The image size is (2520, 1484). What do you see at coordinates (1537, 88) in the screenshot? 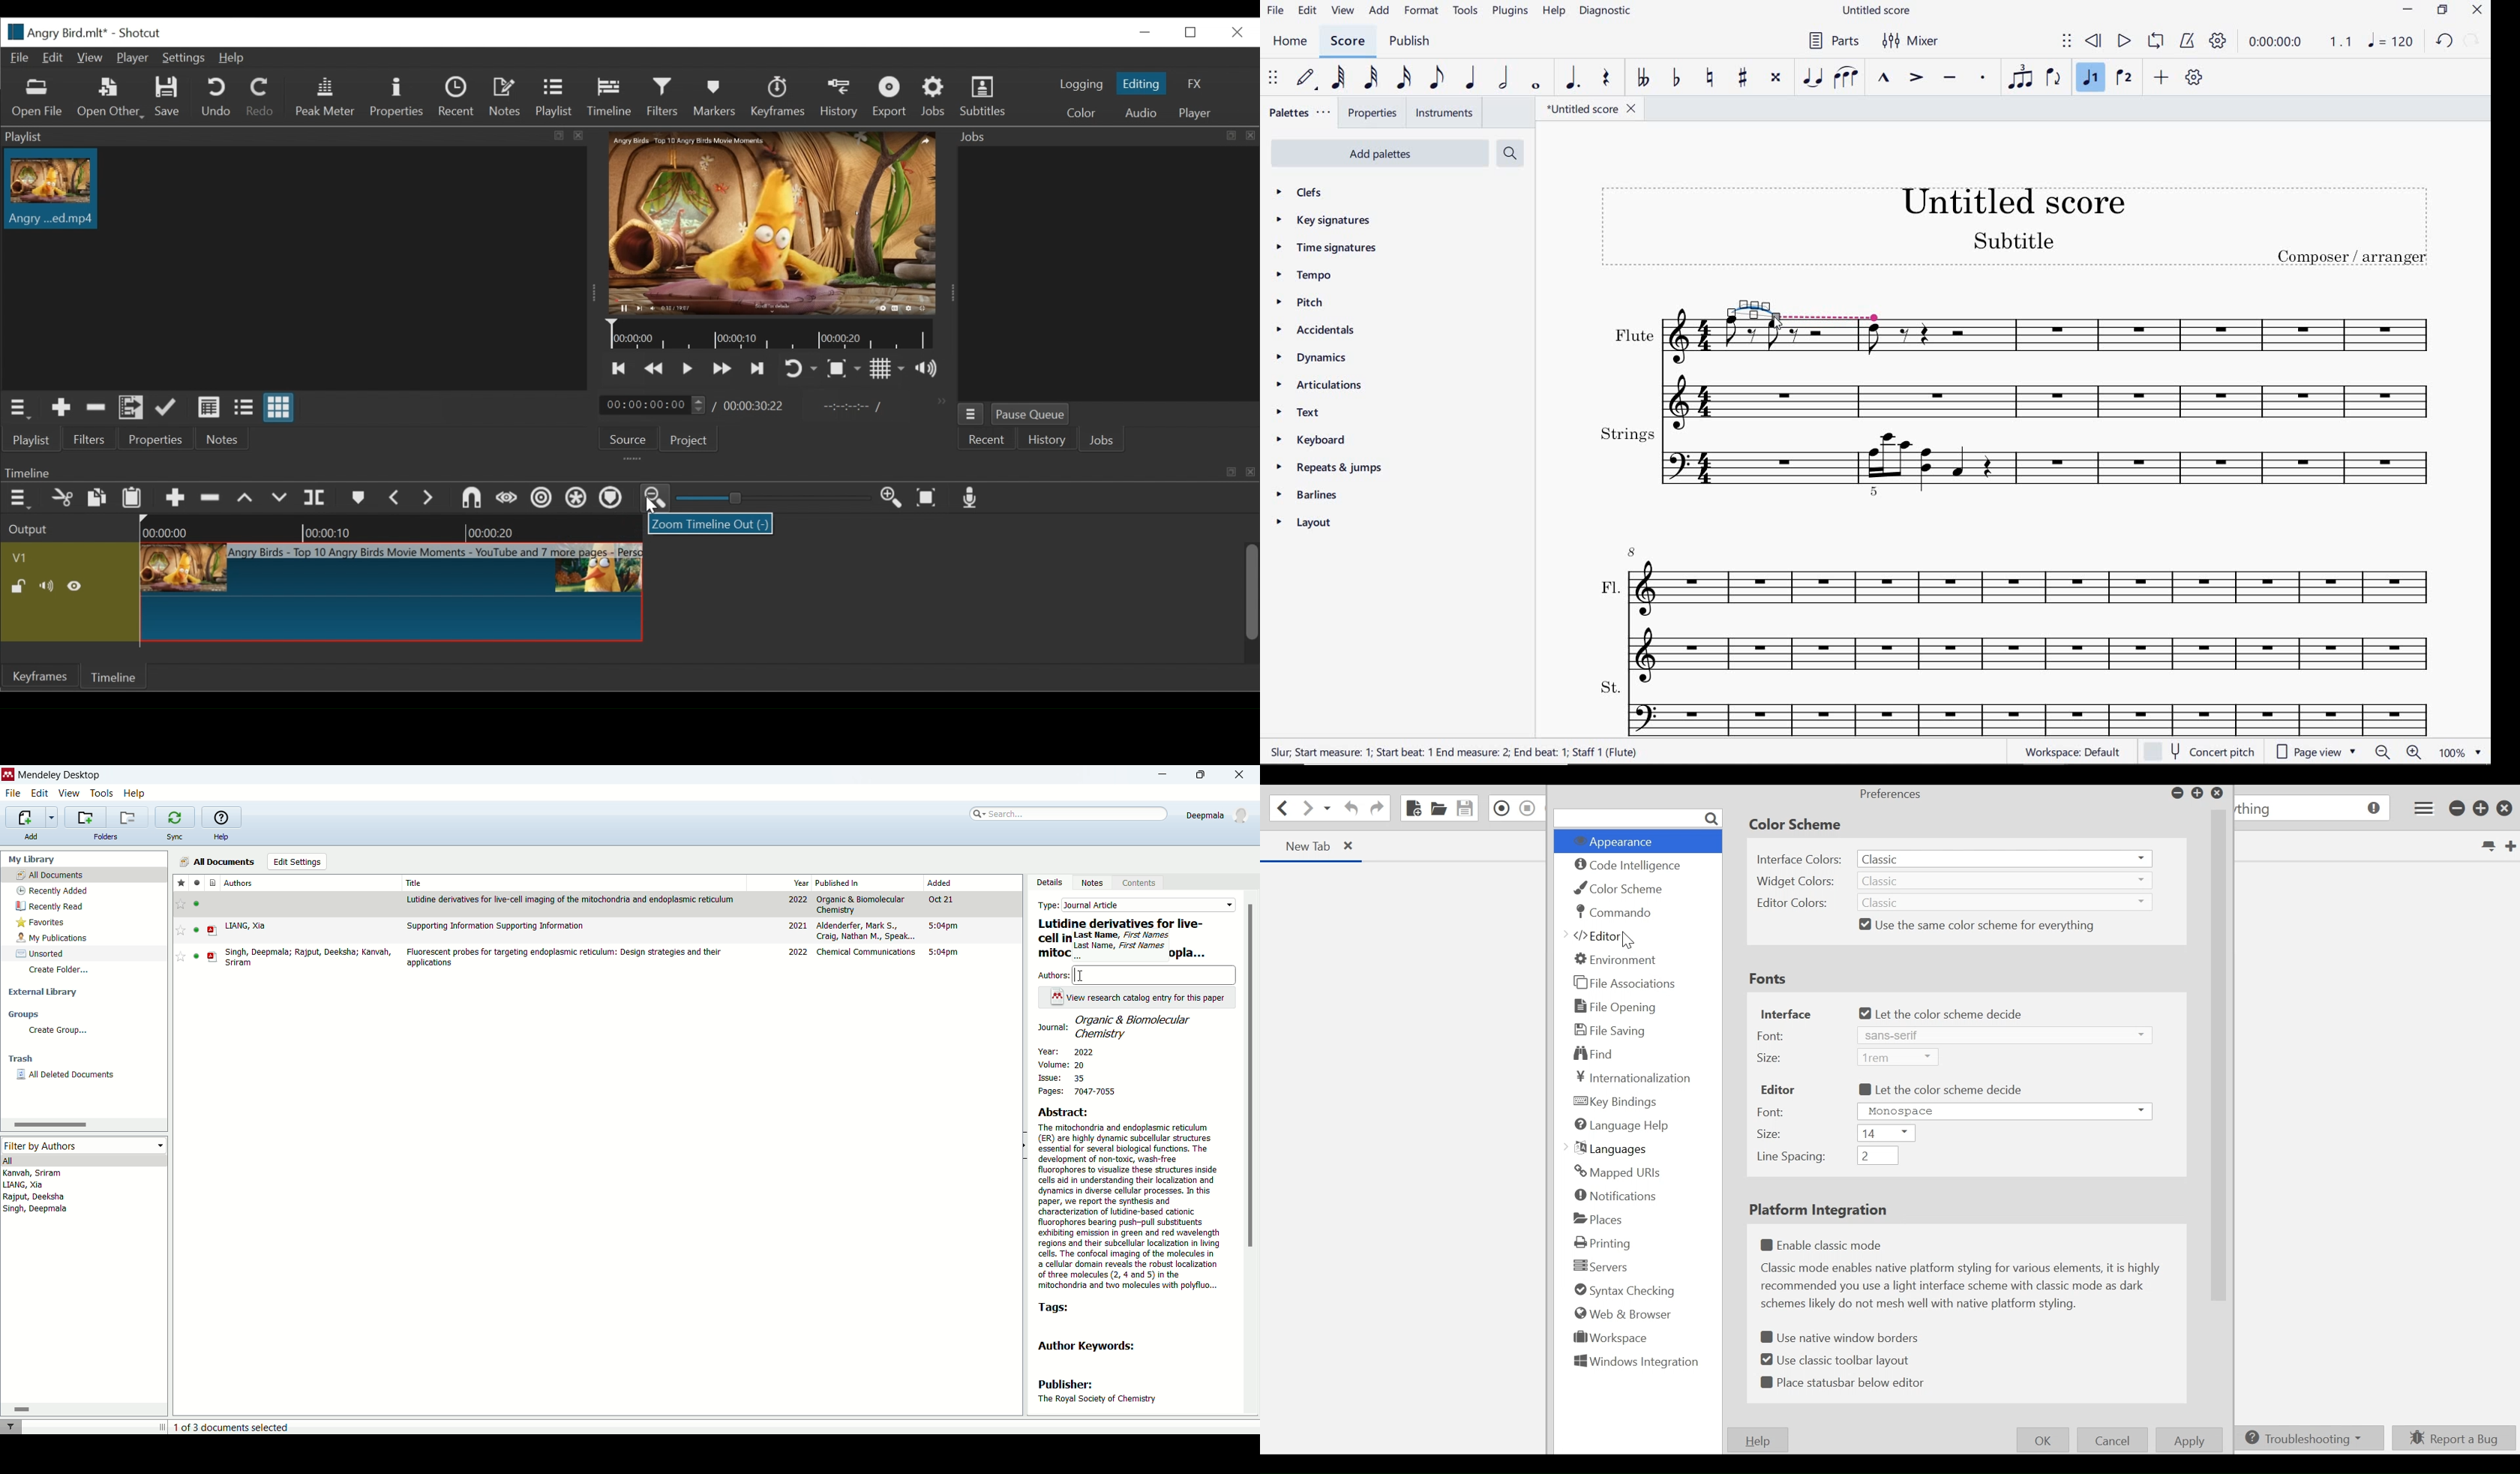
I see `WHOLE NOTE` at bounding box center [1537, 88].